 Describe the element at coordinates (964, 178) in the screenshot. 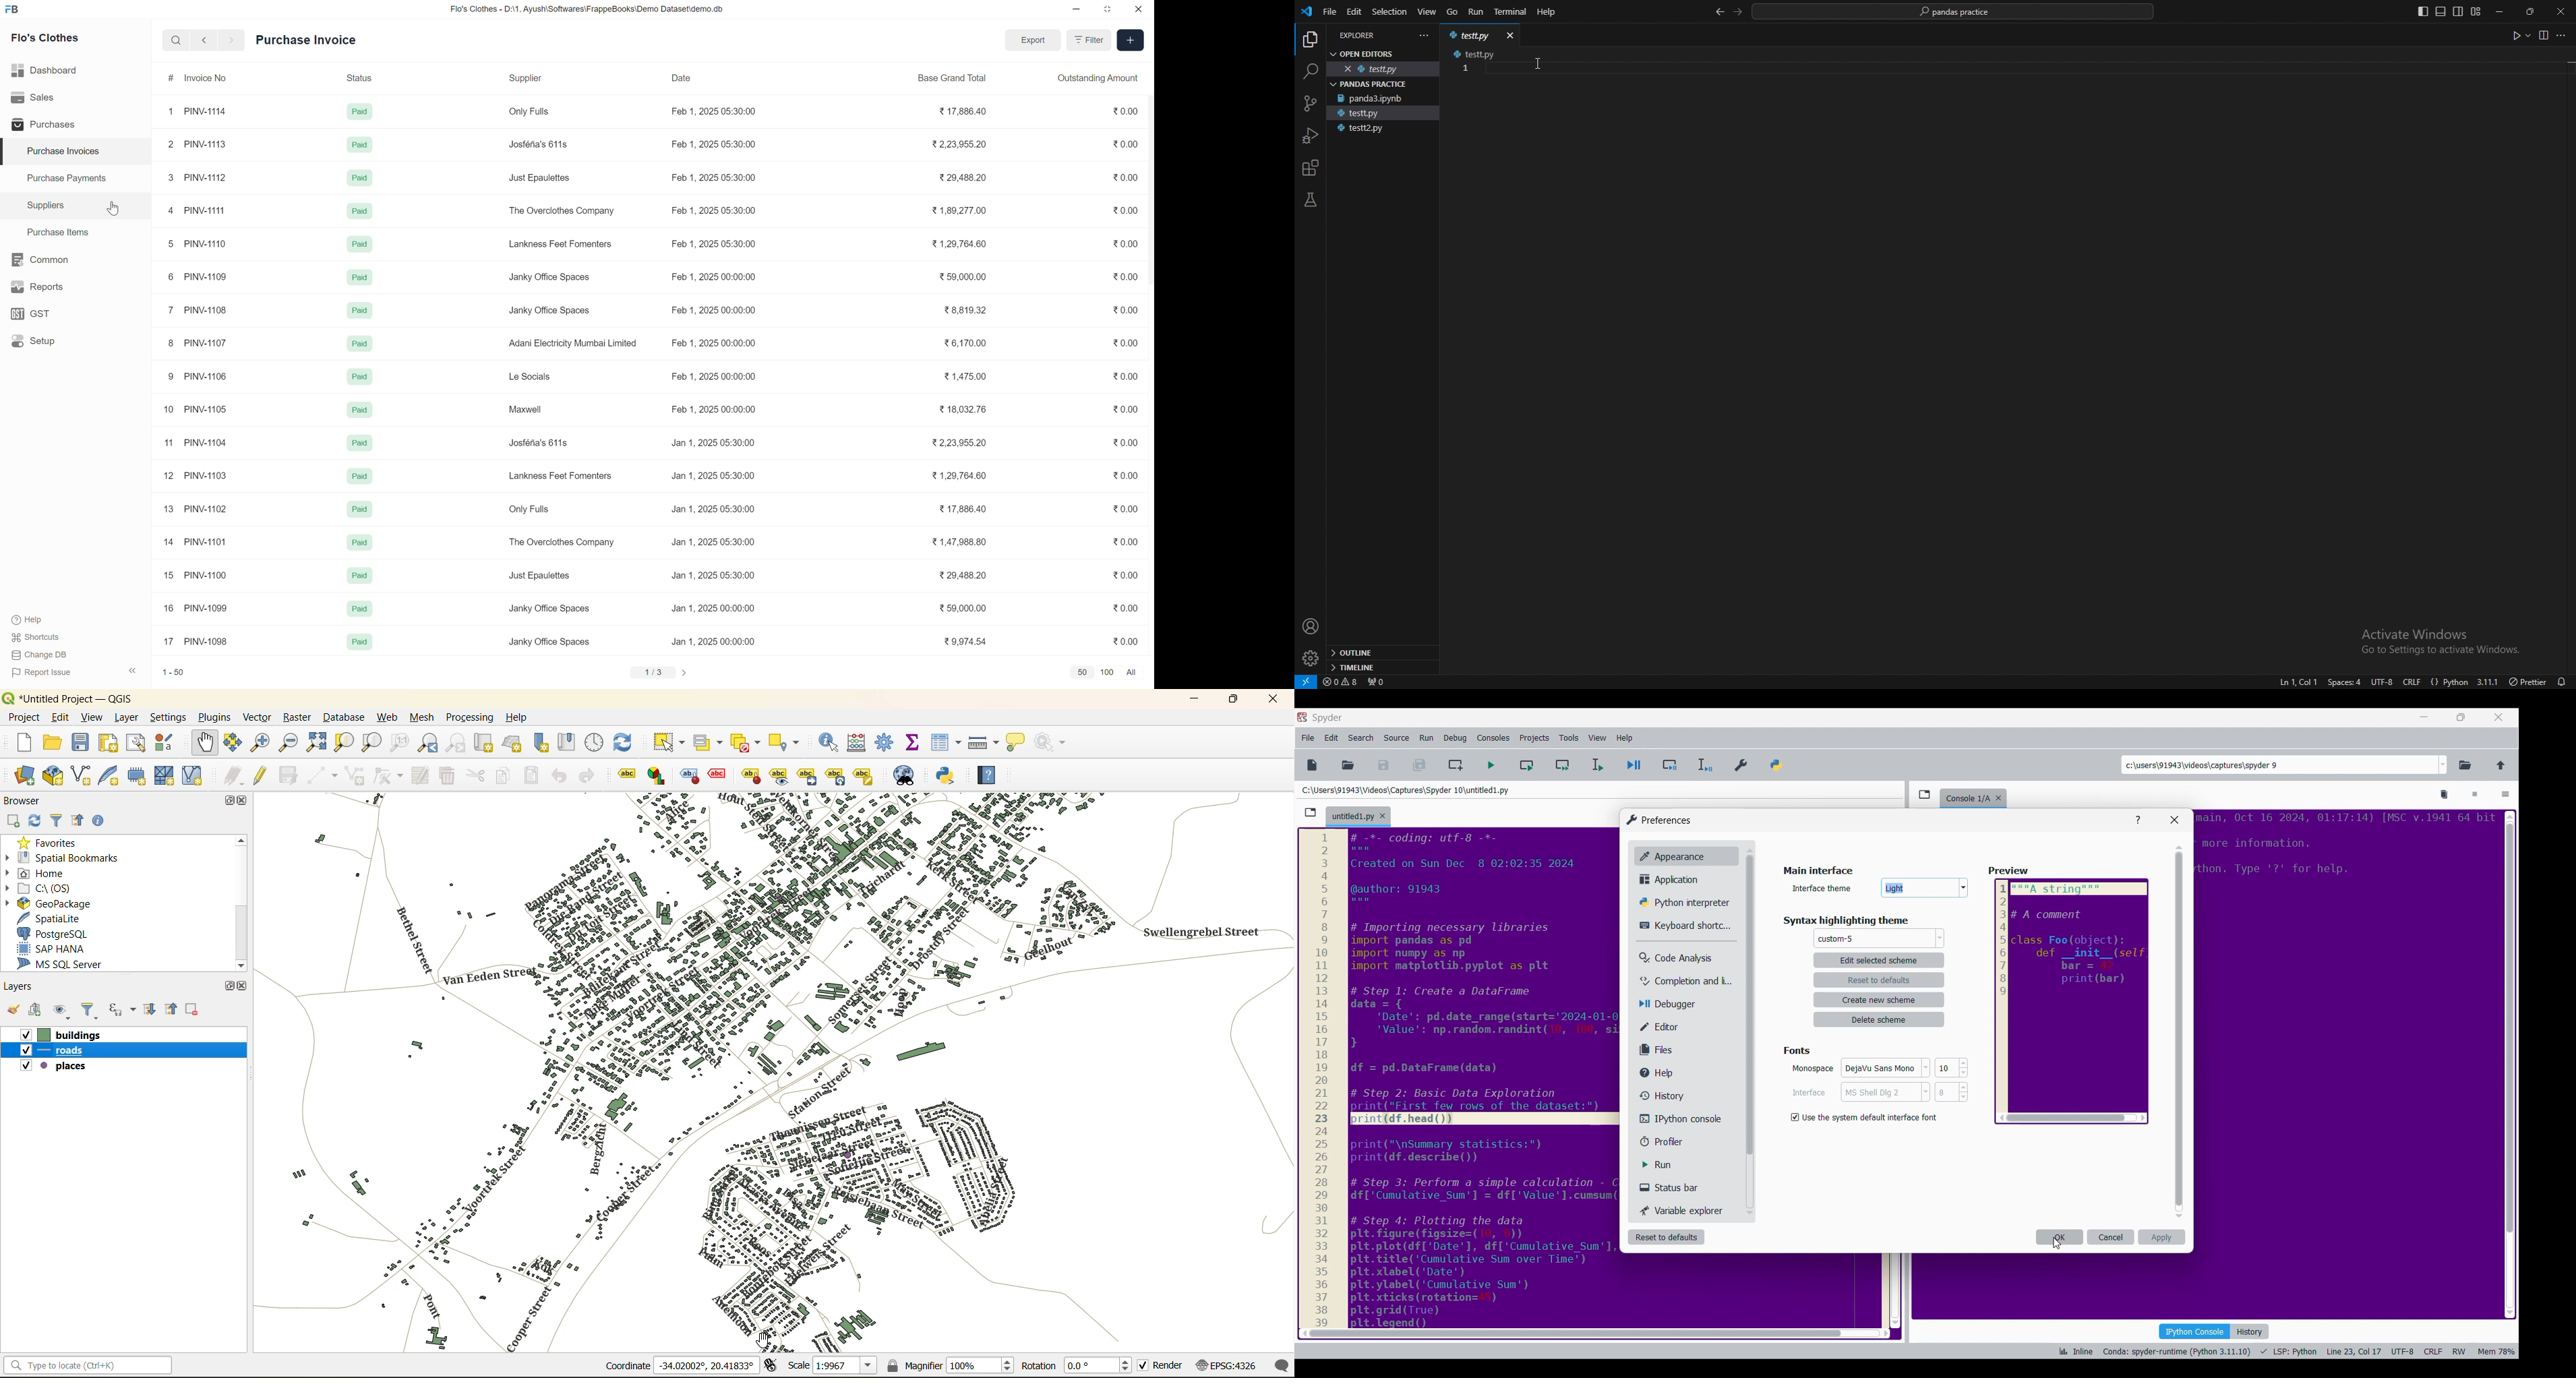

I see `29,488.20` at that location.